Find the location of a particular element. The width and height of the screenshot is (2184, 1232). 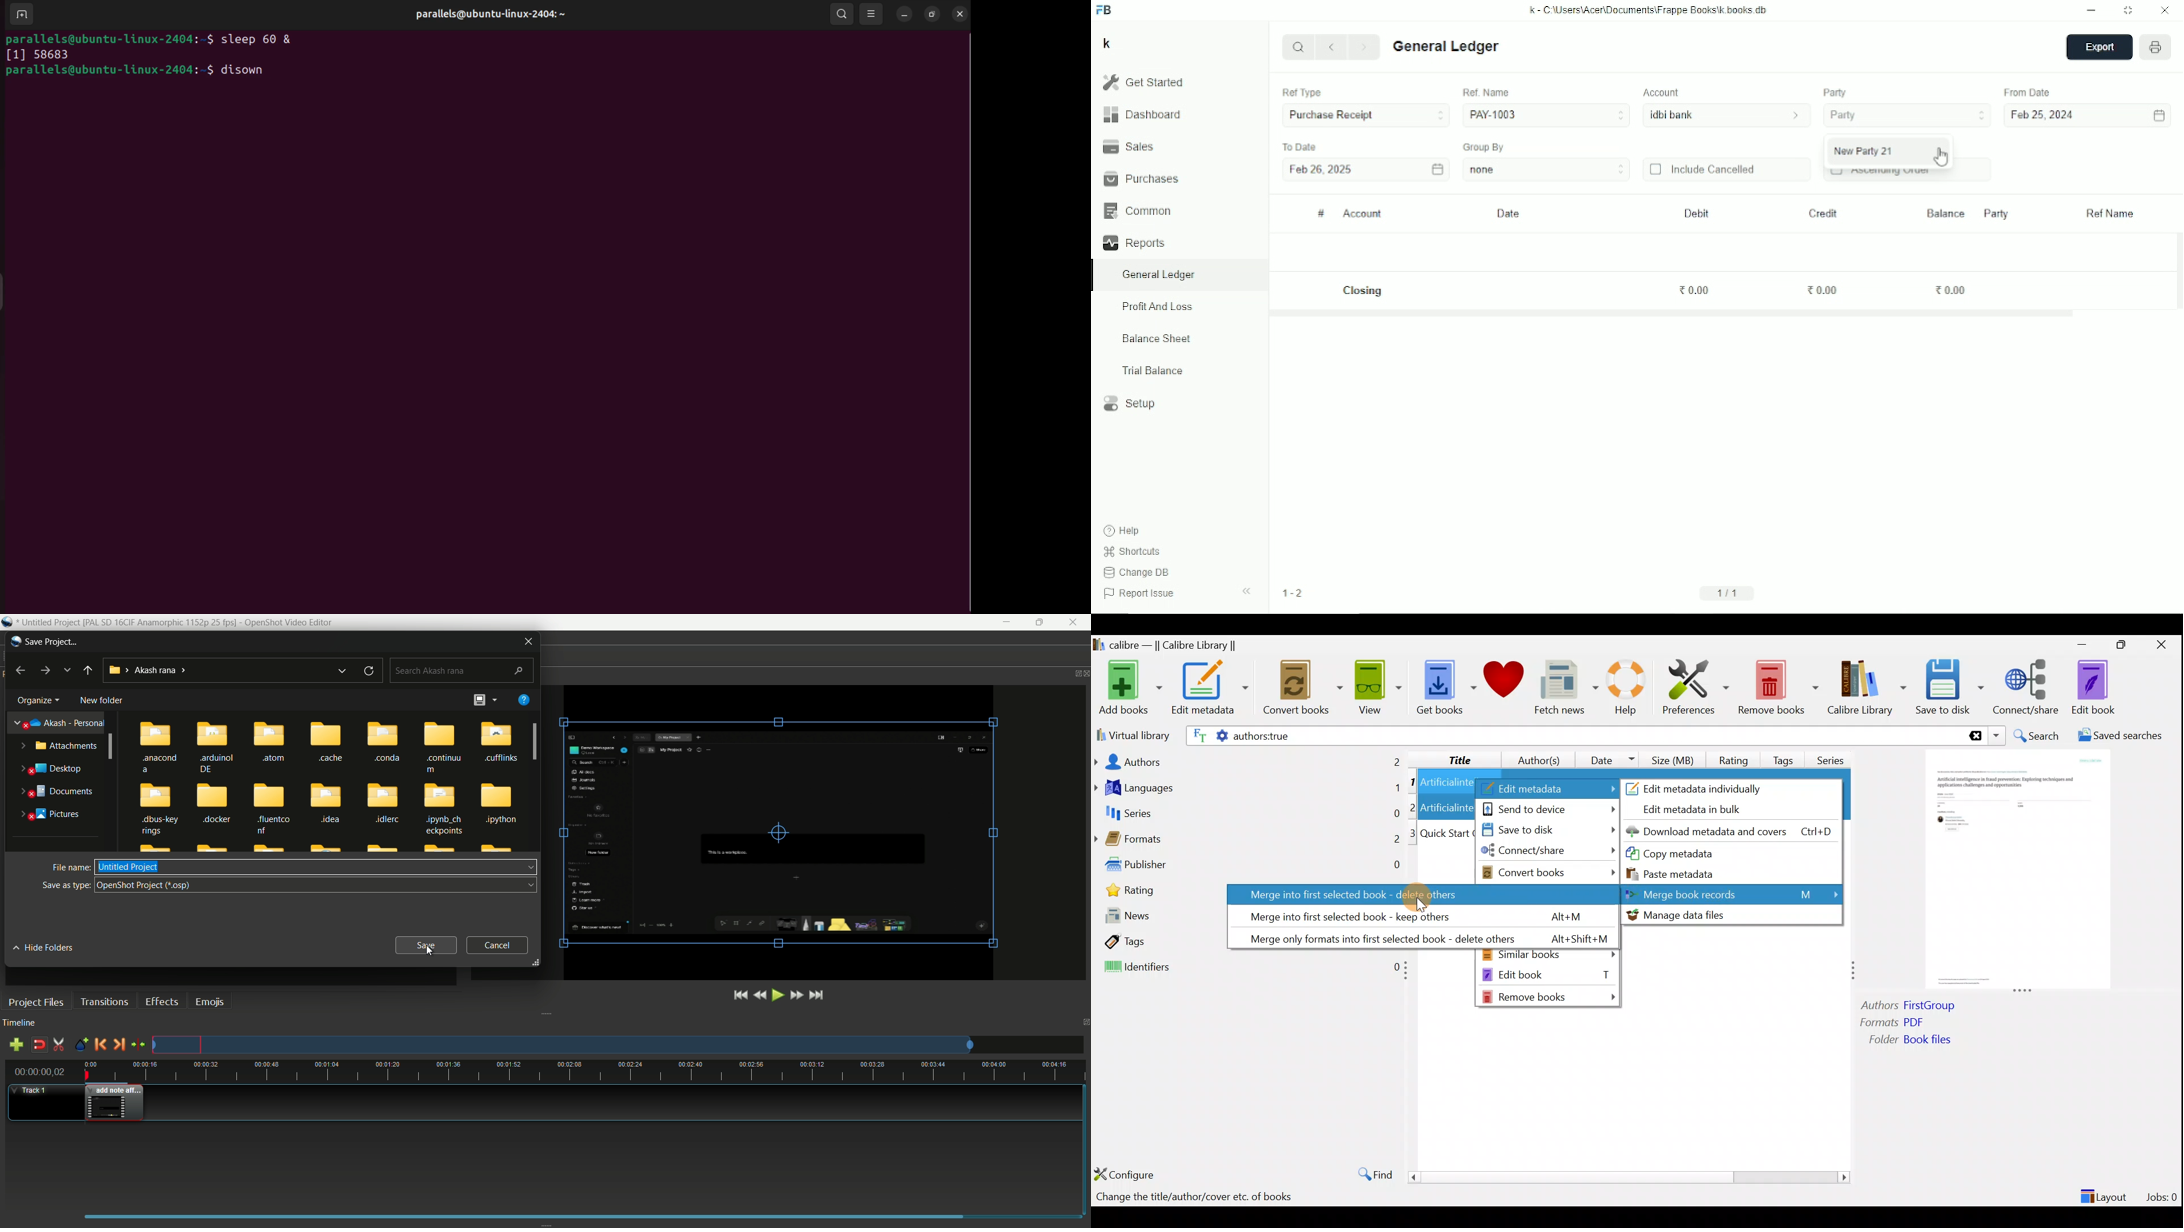

scroll bar is located at coordinates (111, 746).